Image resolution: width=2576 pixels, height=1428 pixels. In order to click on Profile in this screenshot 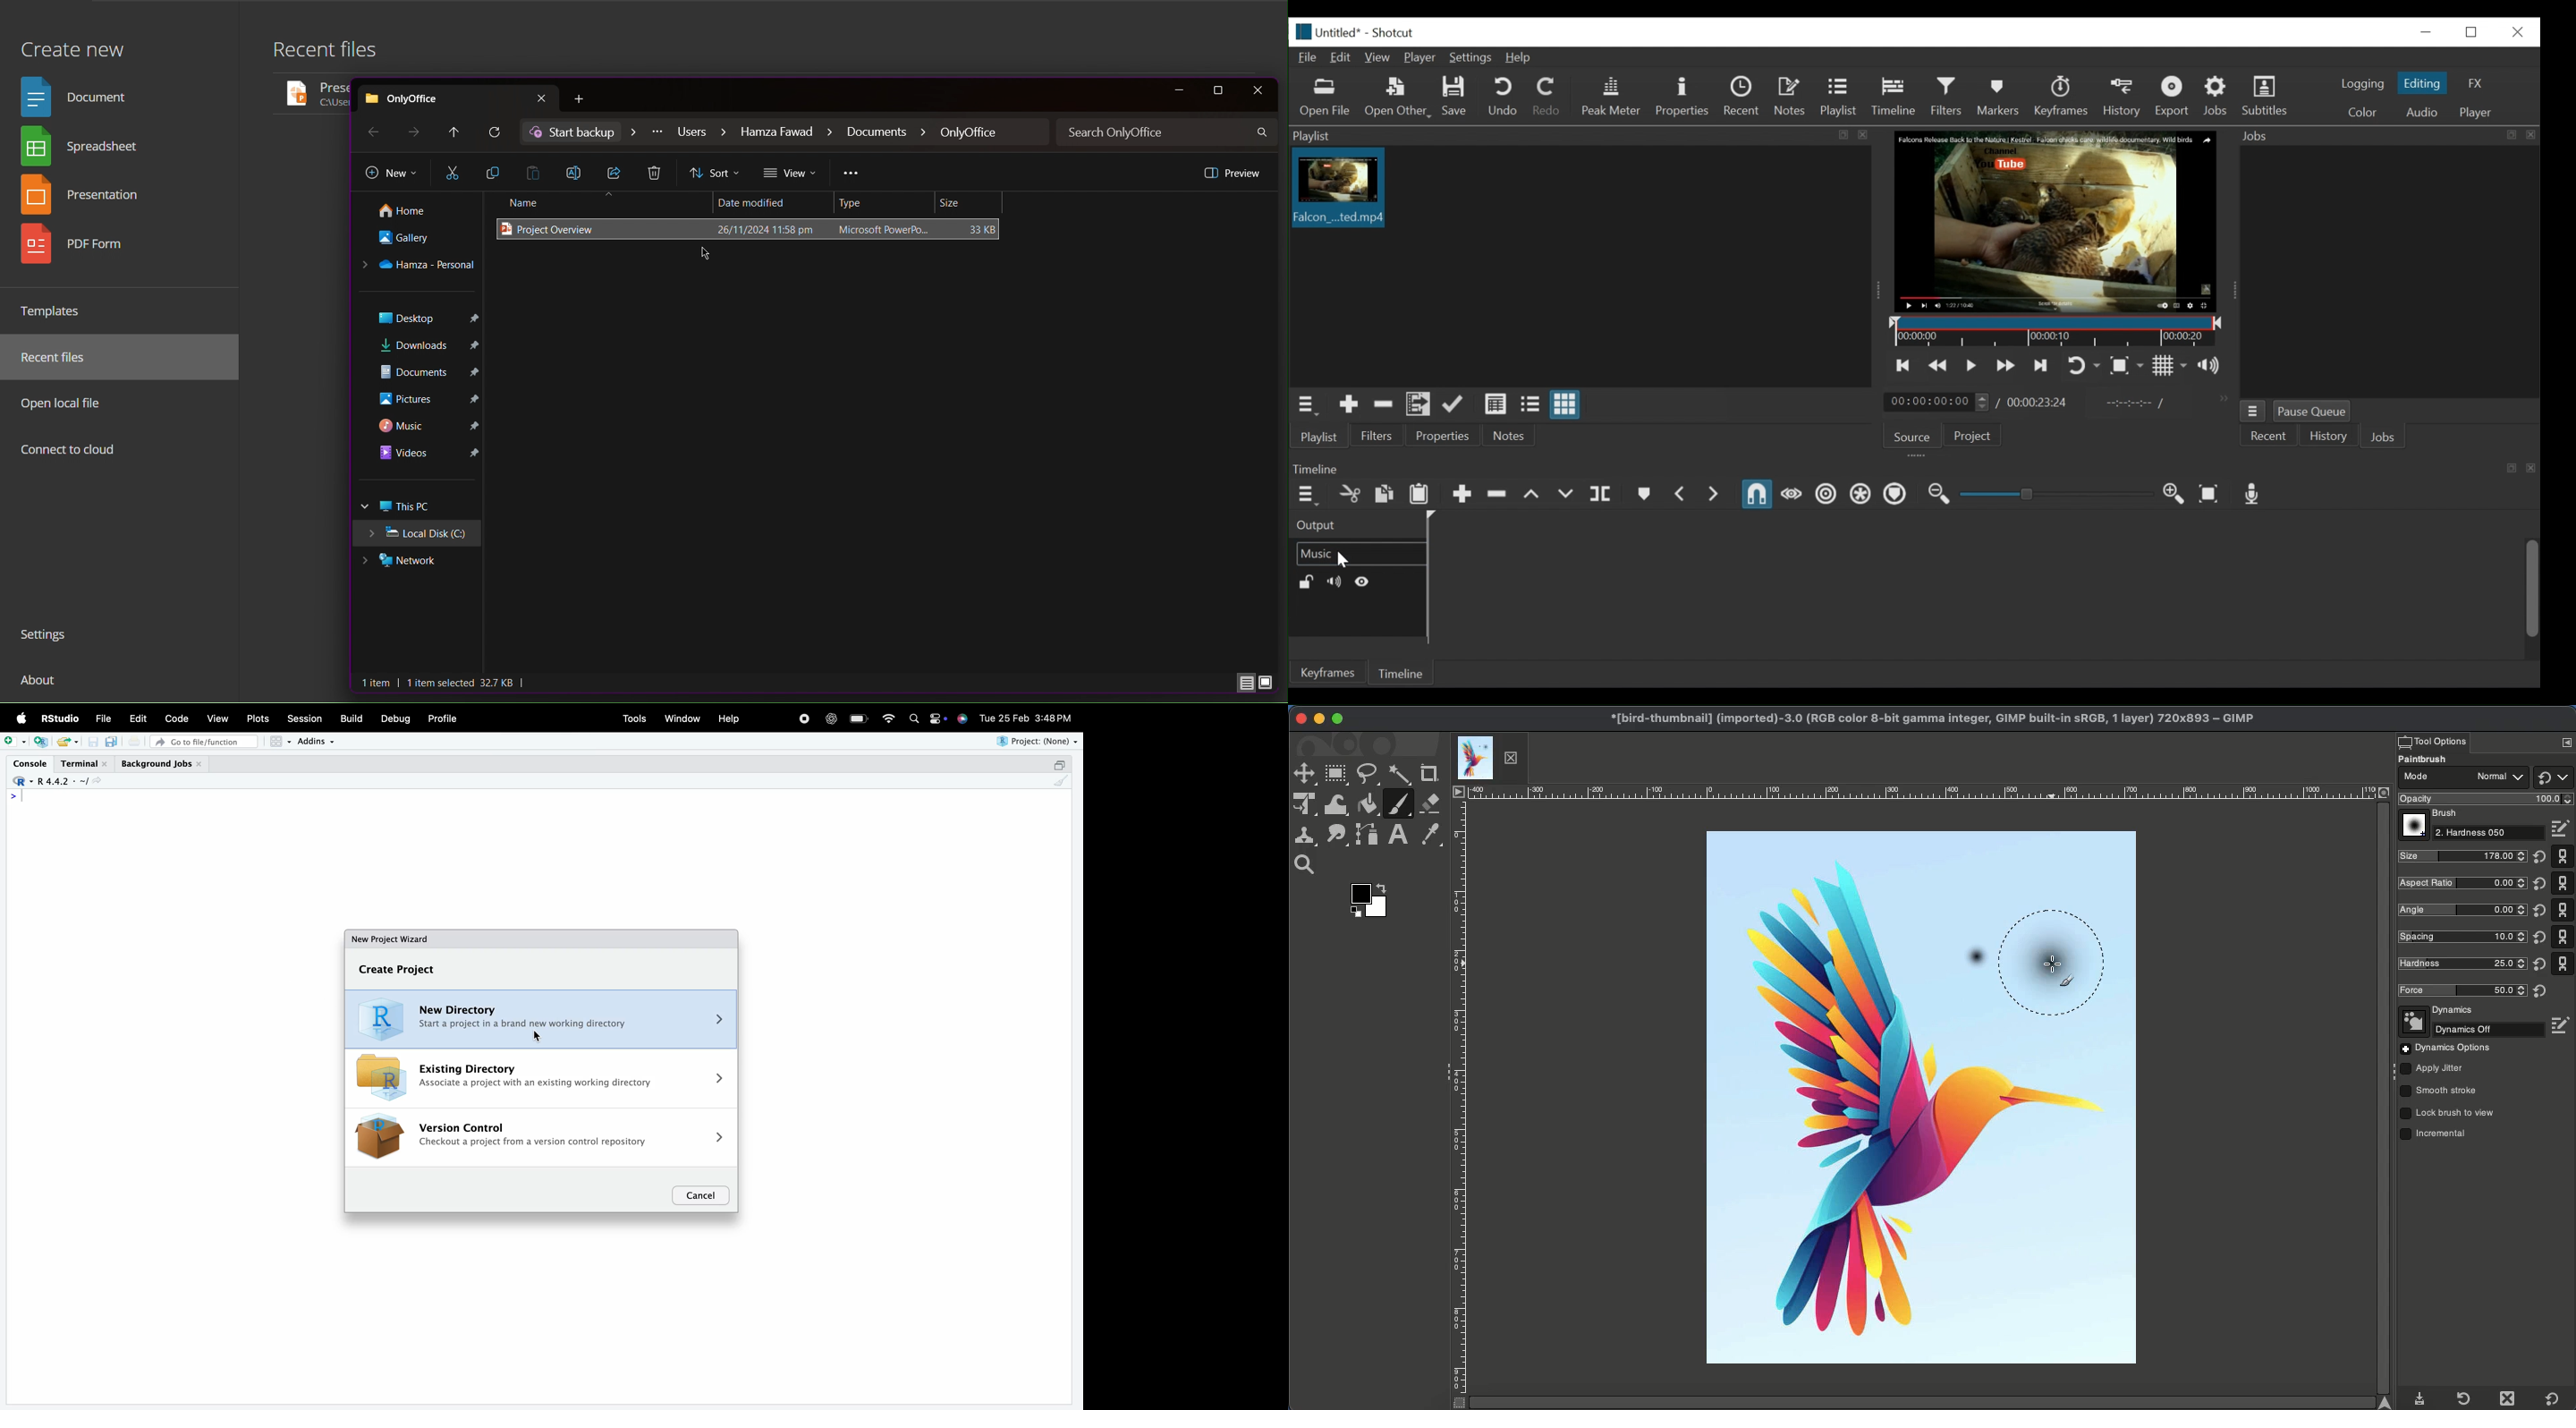, I will do `click(443, 718)`.